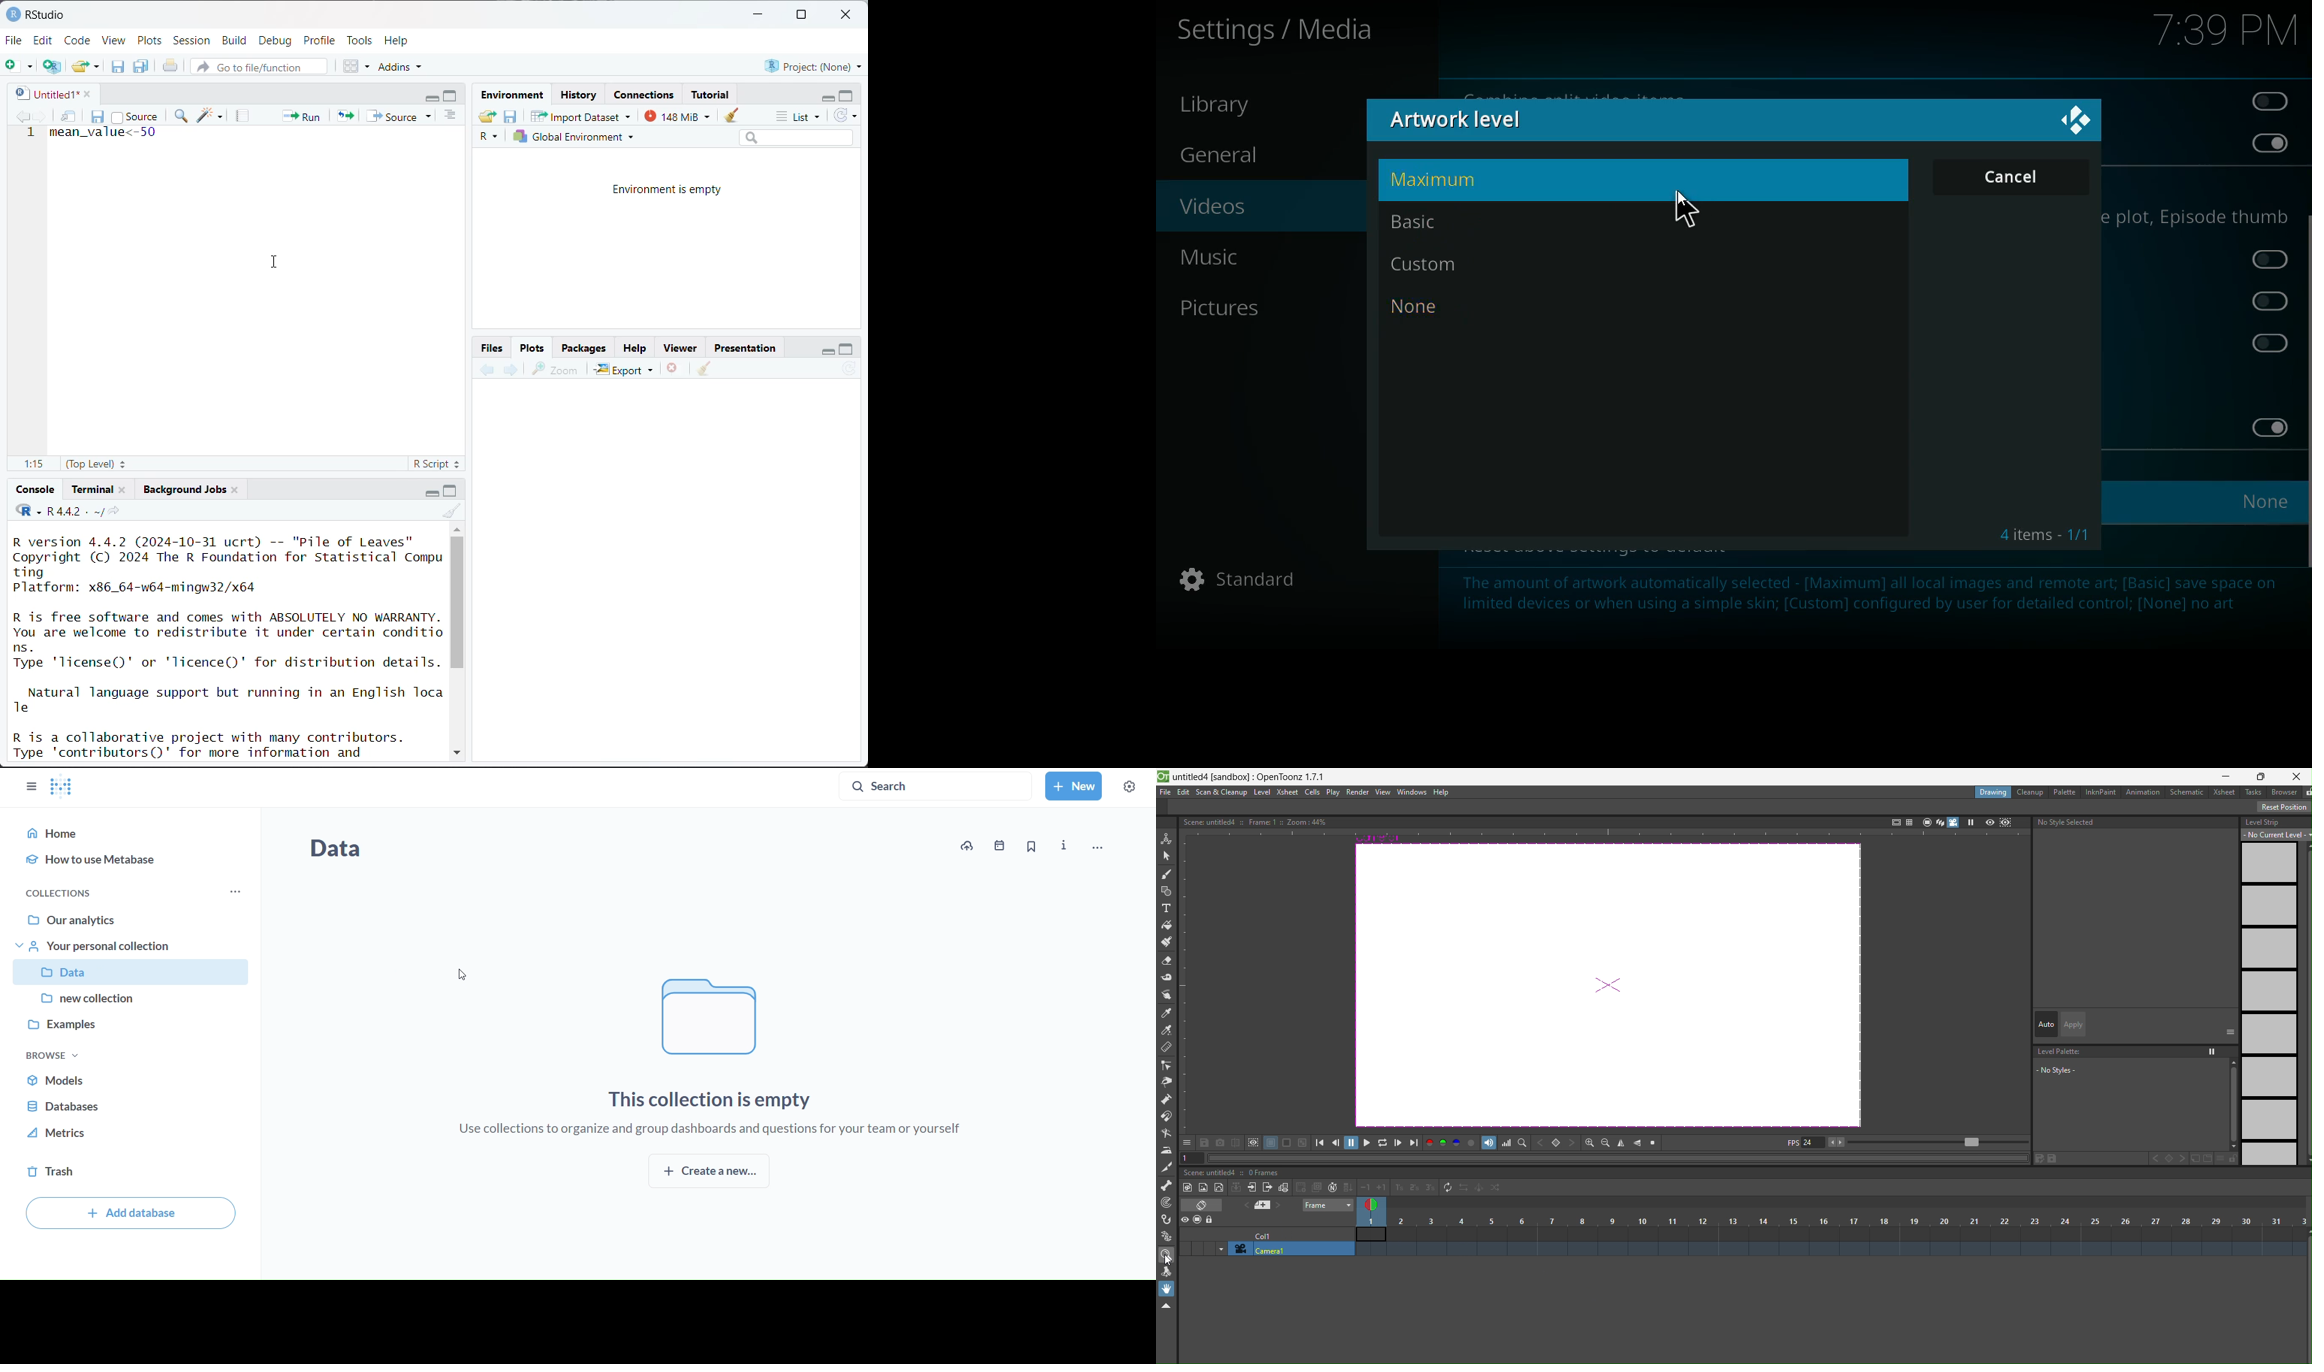  What do you see at coordinates (705, 369) in the screenshot?
I see `clear all plots` at bounding box center [705, 369].